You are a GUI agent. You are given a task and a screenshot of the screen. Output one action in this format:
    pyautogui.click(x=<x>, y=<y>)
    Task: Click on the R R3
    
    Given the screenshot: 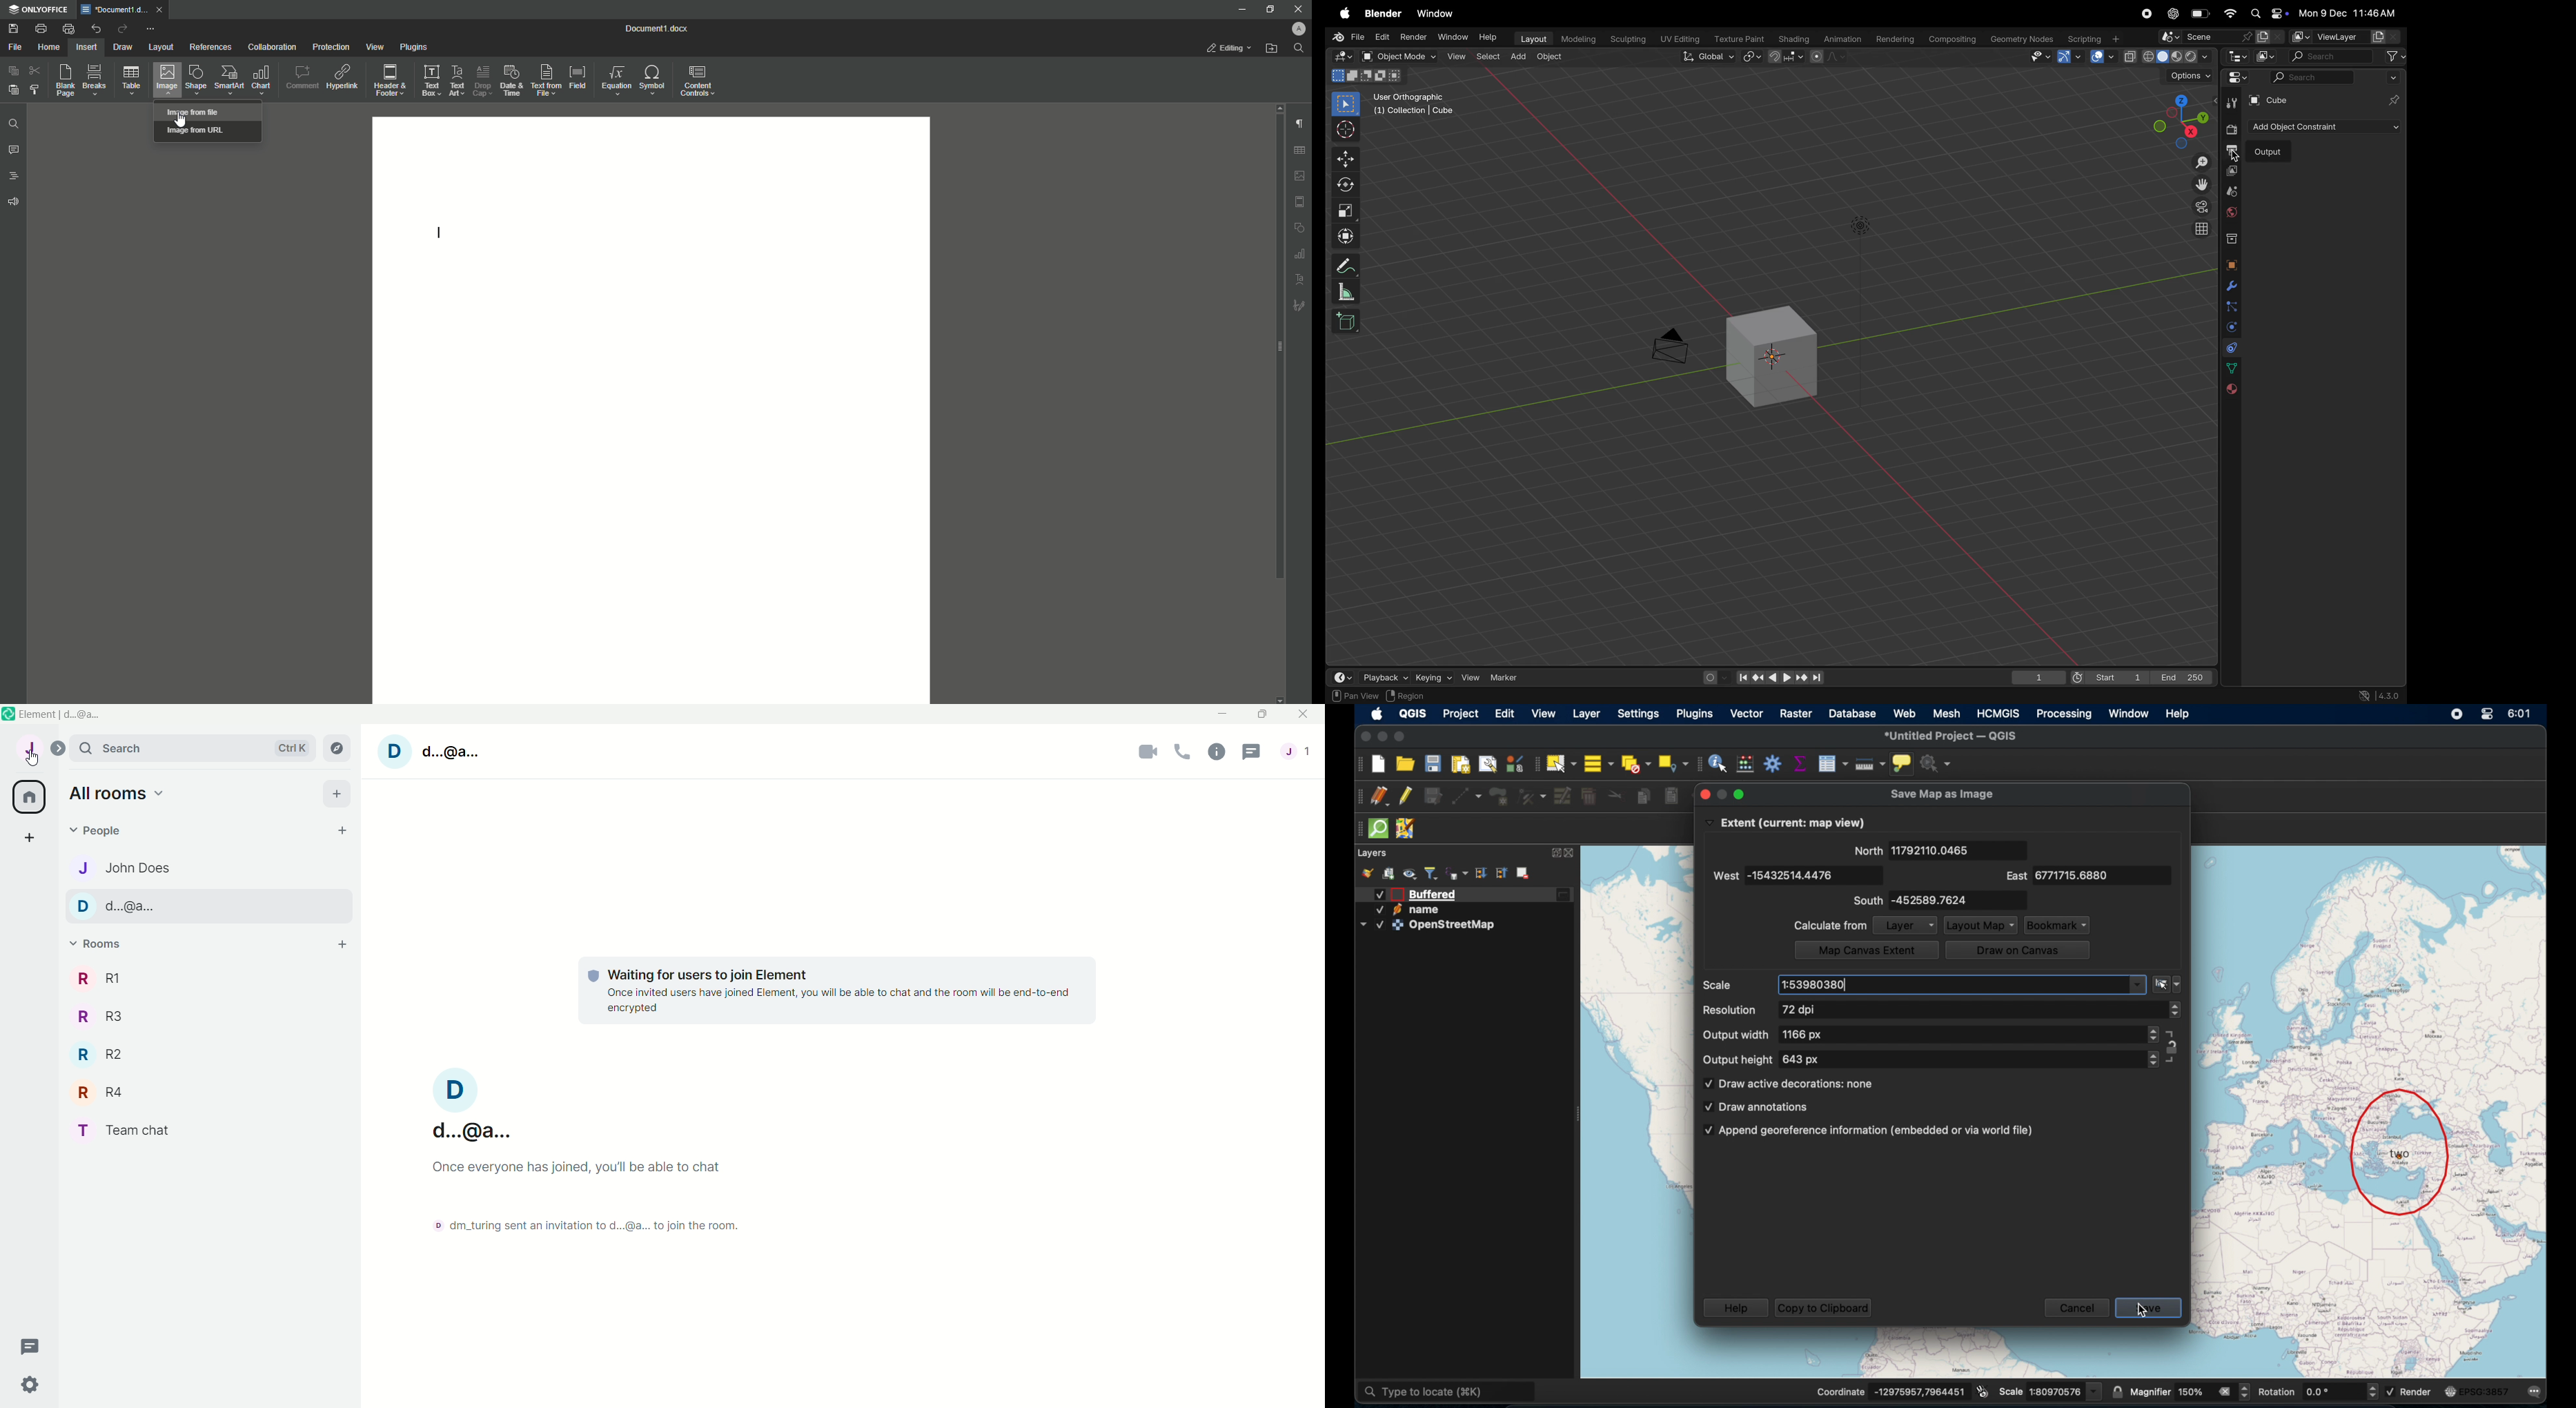 What is the action you would take?
    pyautogui.click(x=101, y=1018)
    